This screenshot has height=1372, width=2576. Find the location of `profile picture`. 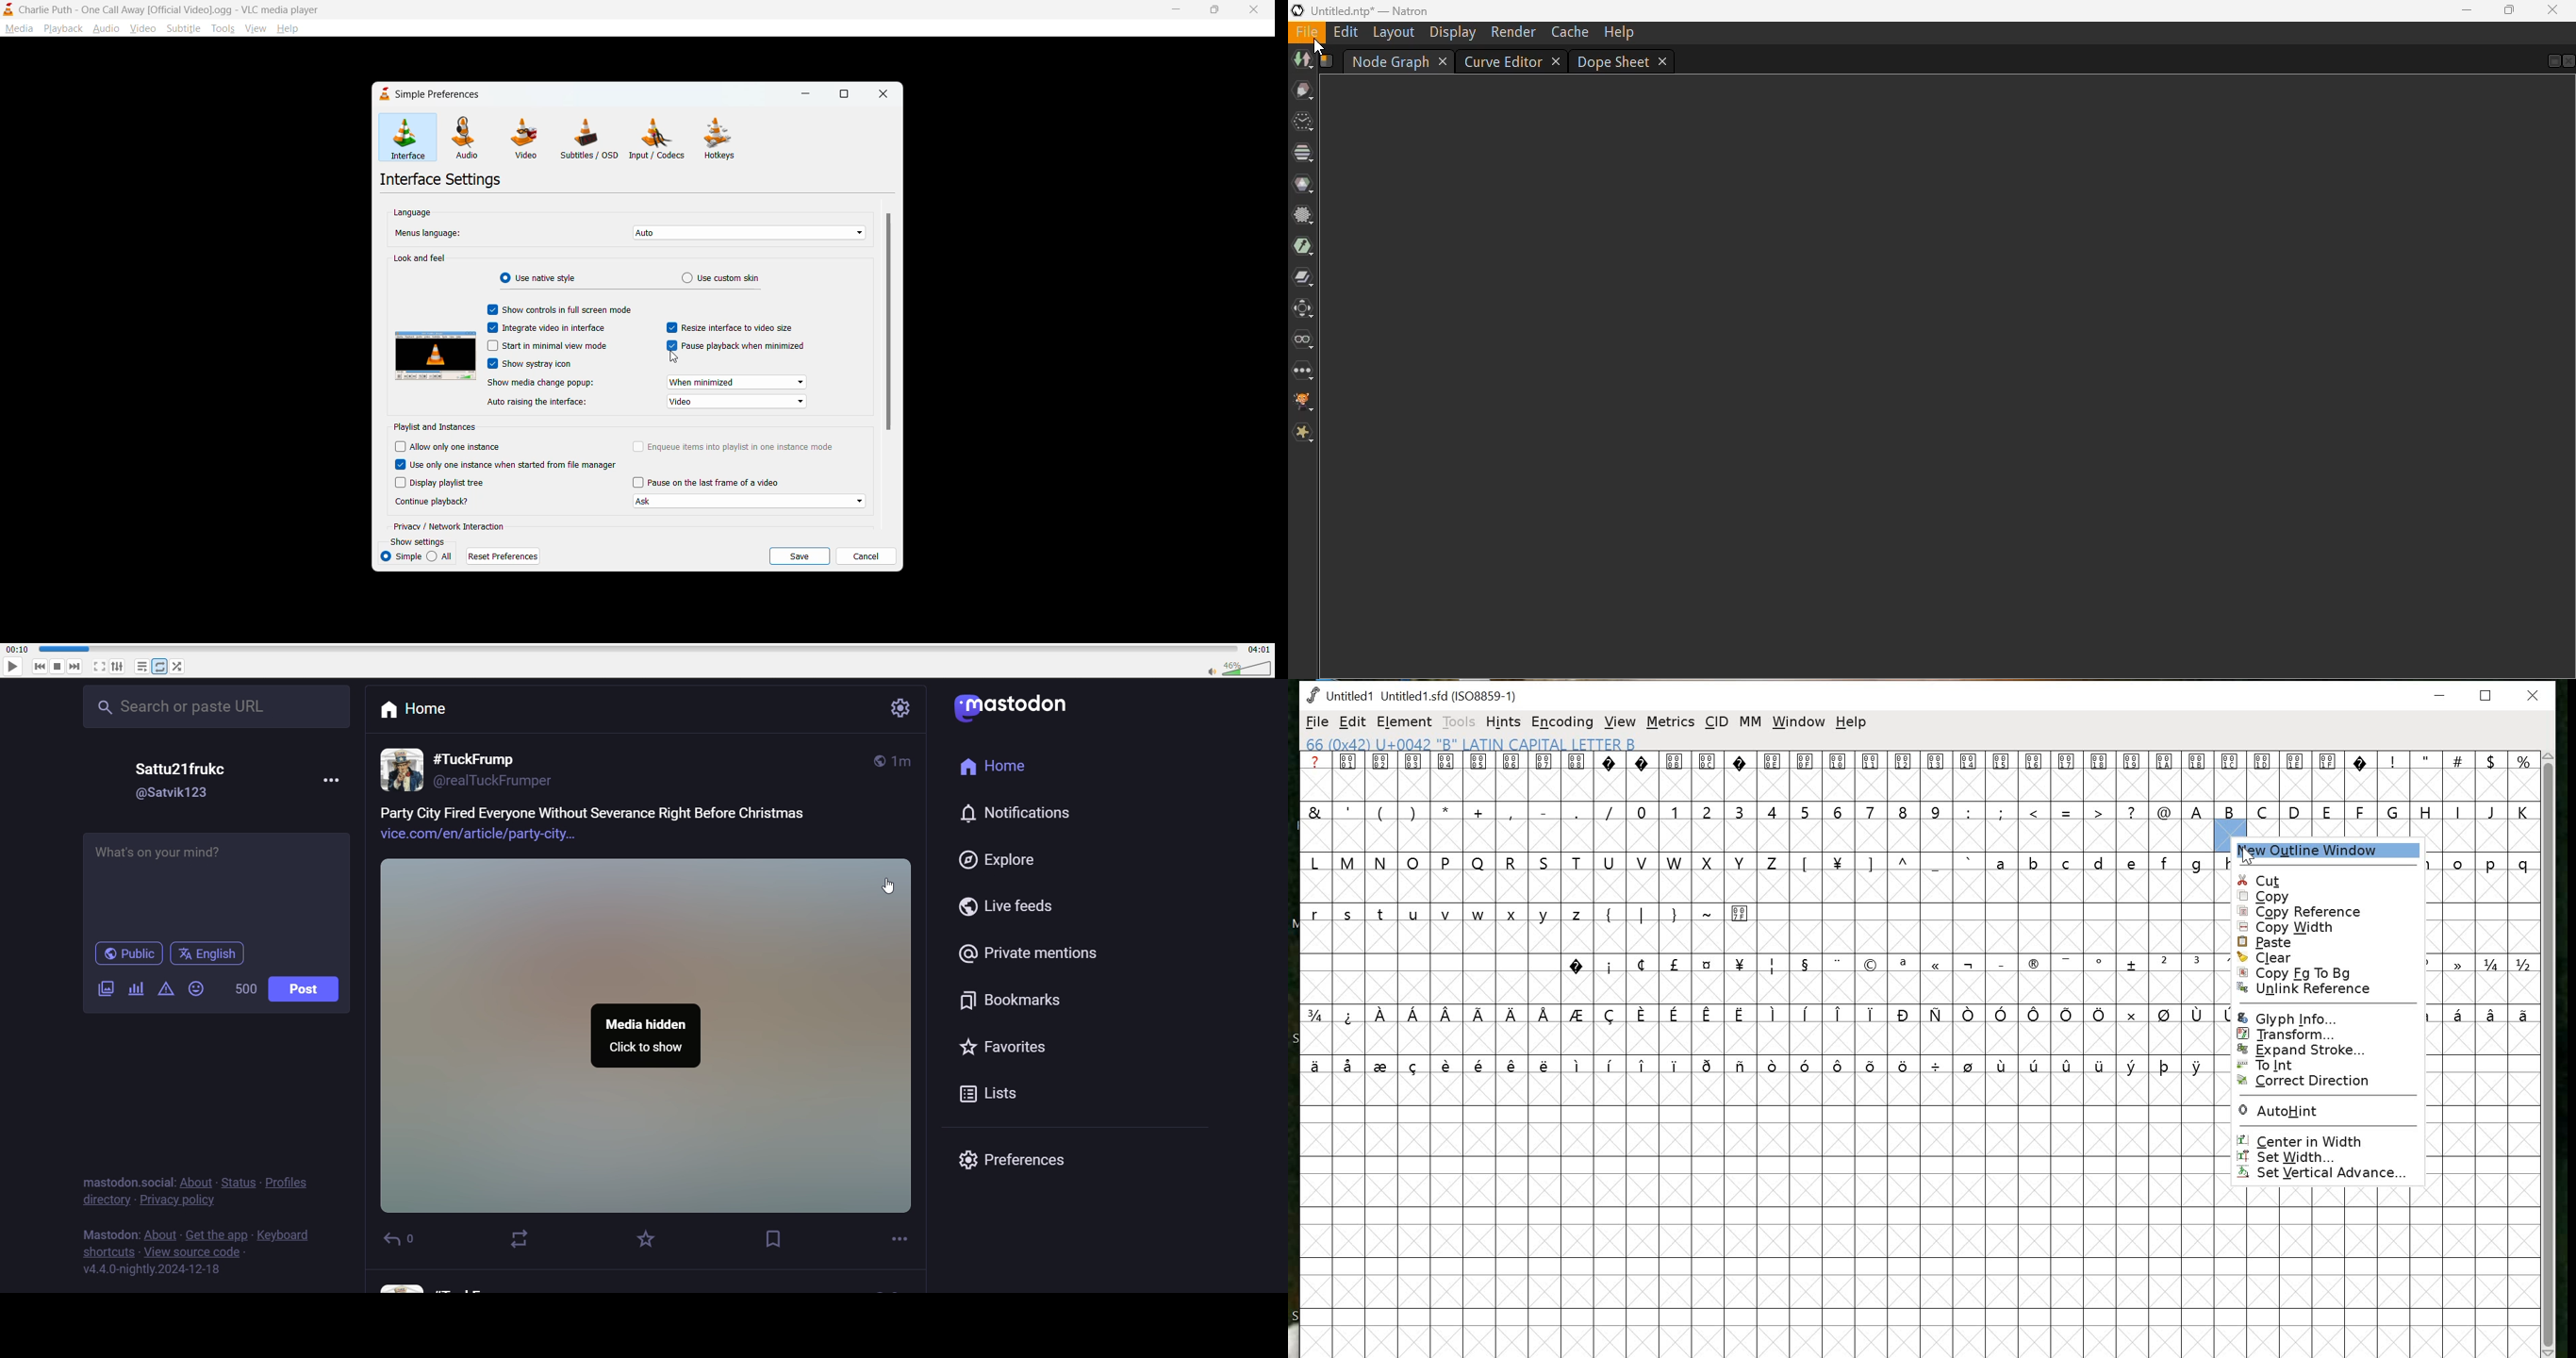

profile picture is located at coordinates (402, 768).